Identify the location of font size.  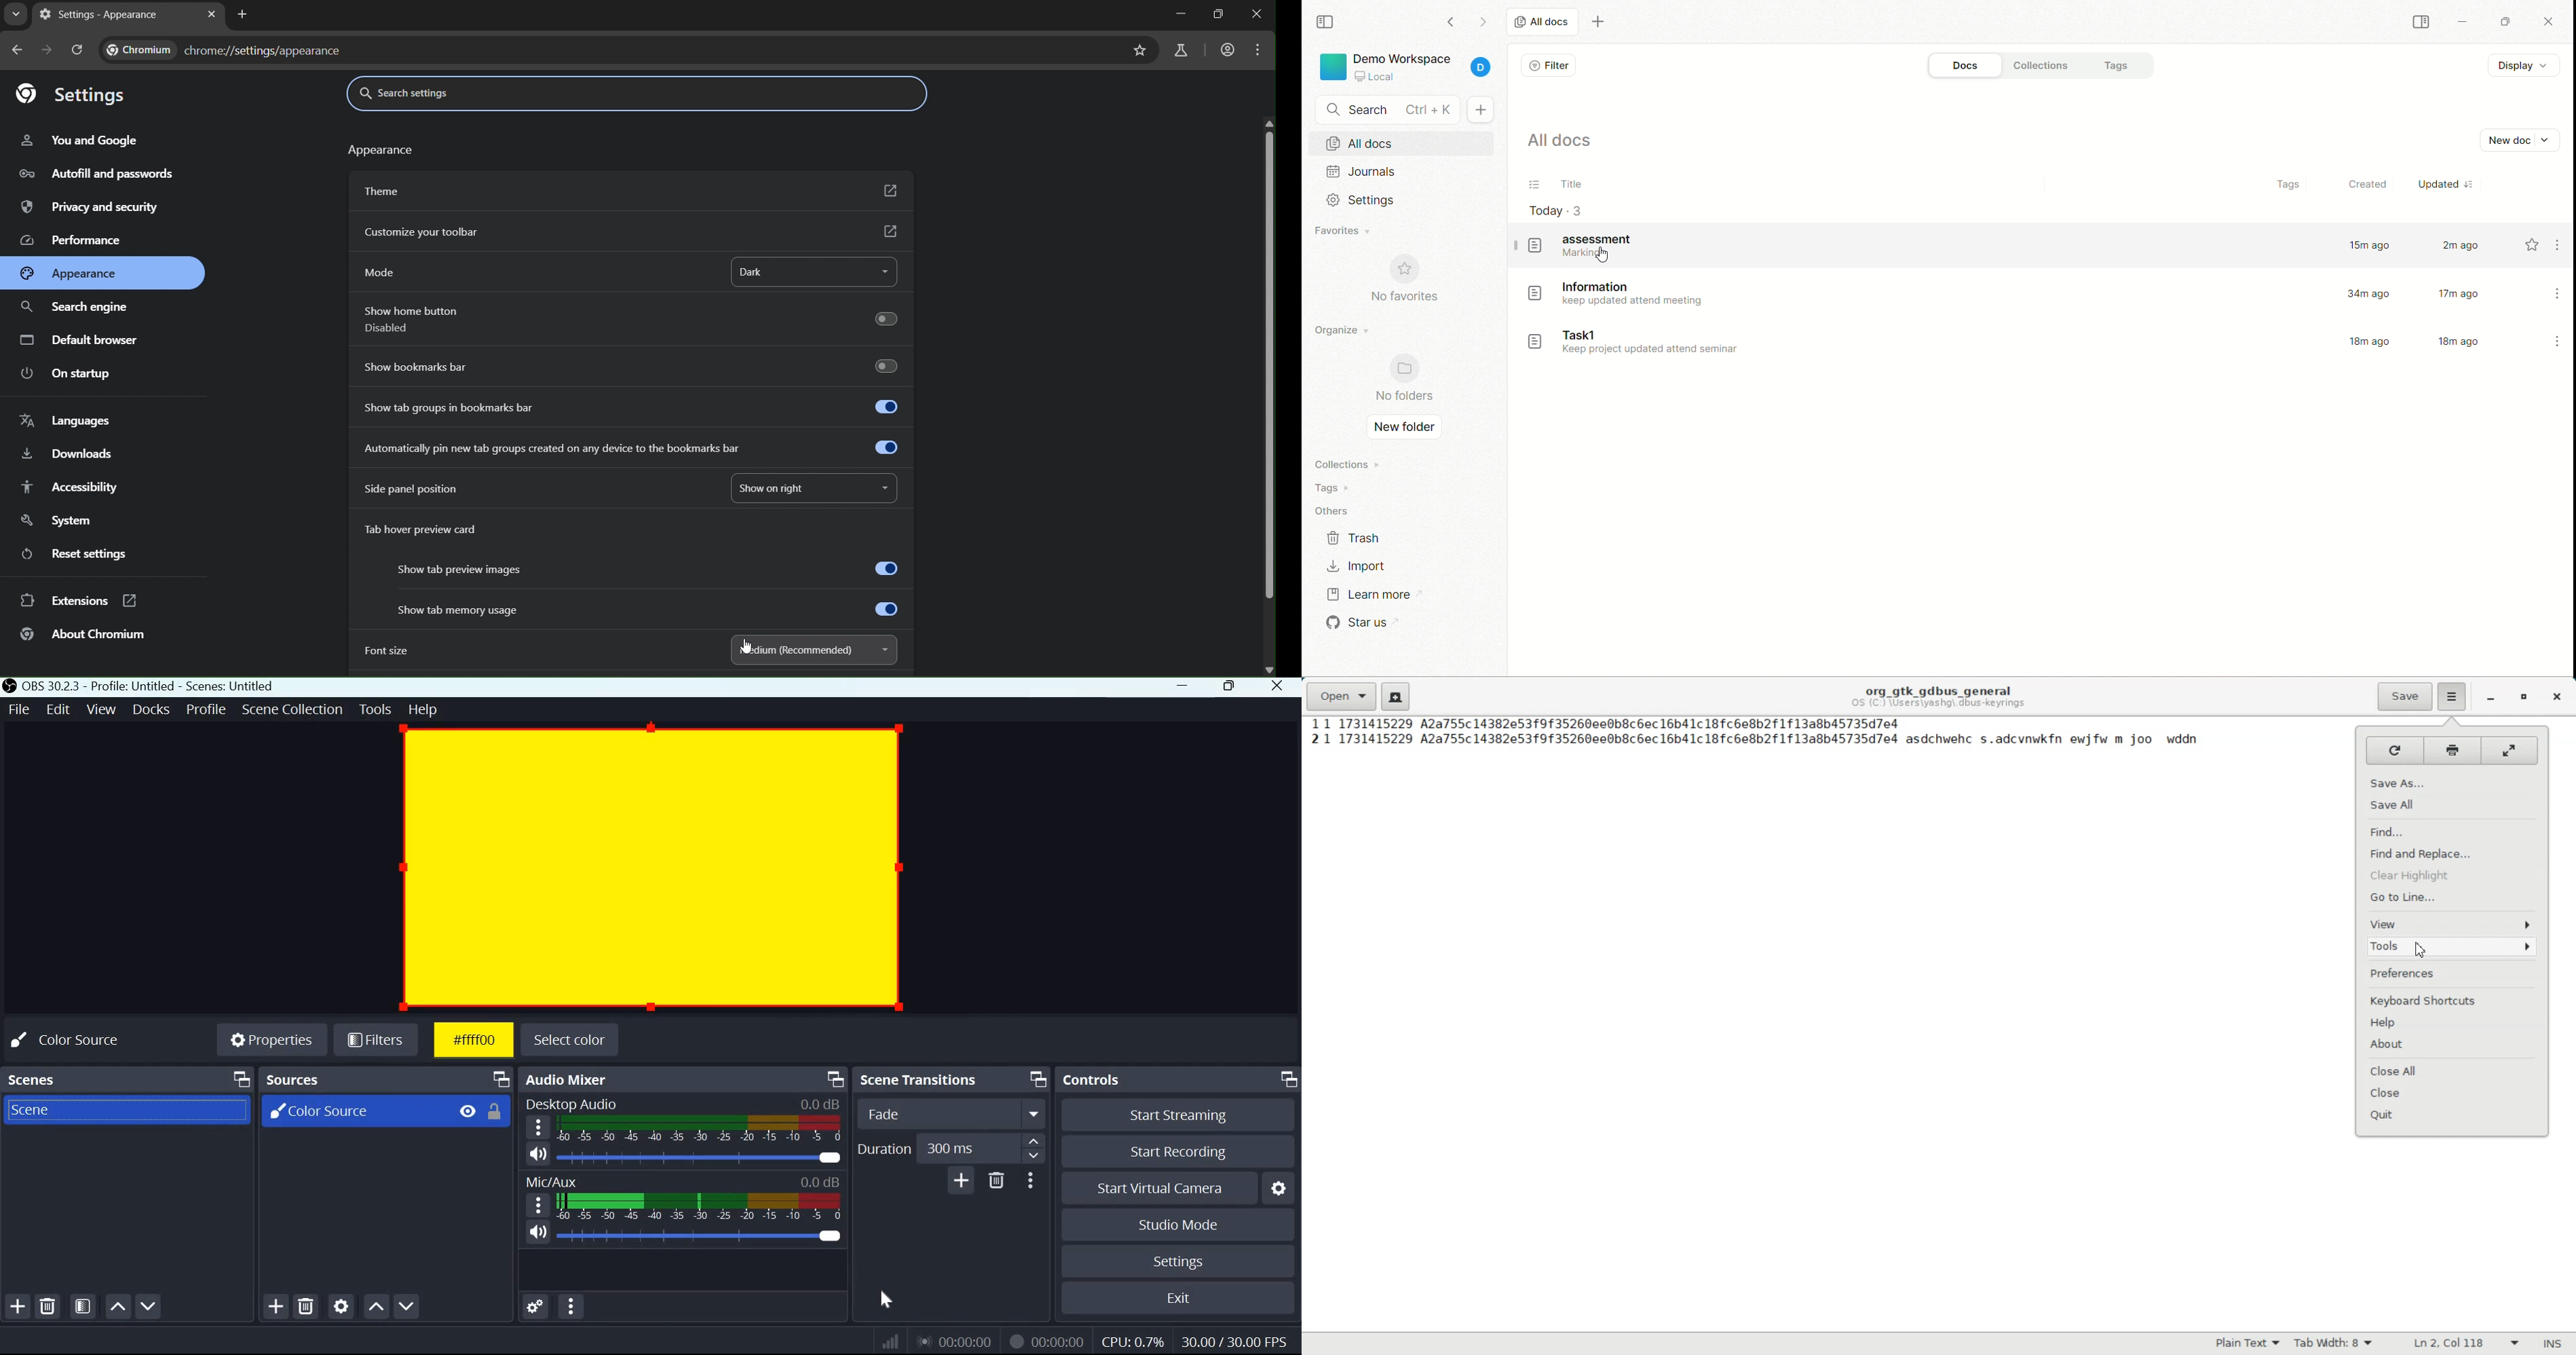
(390, 652).